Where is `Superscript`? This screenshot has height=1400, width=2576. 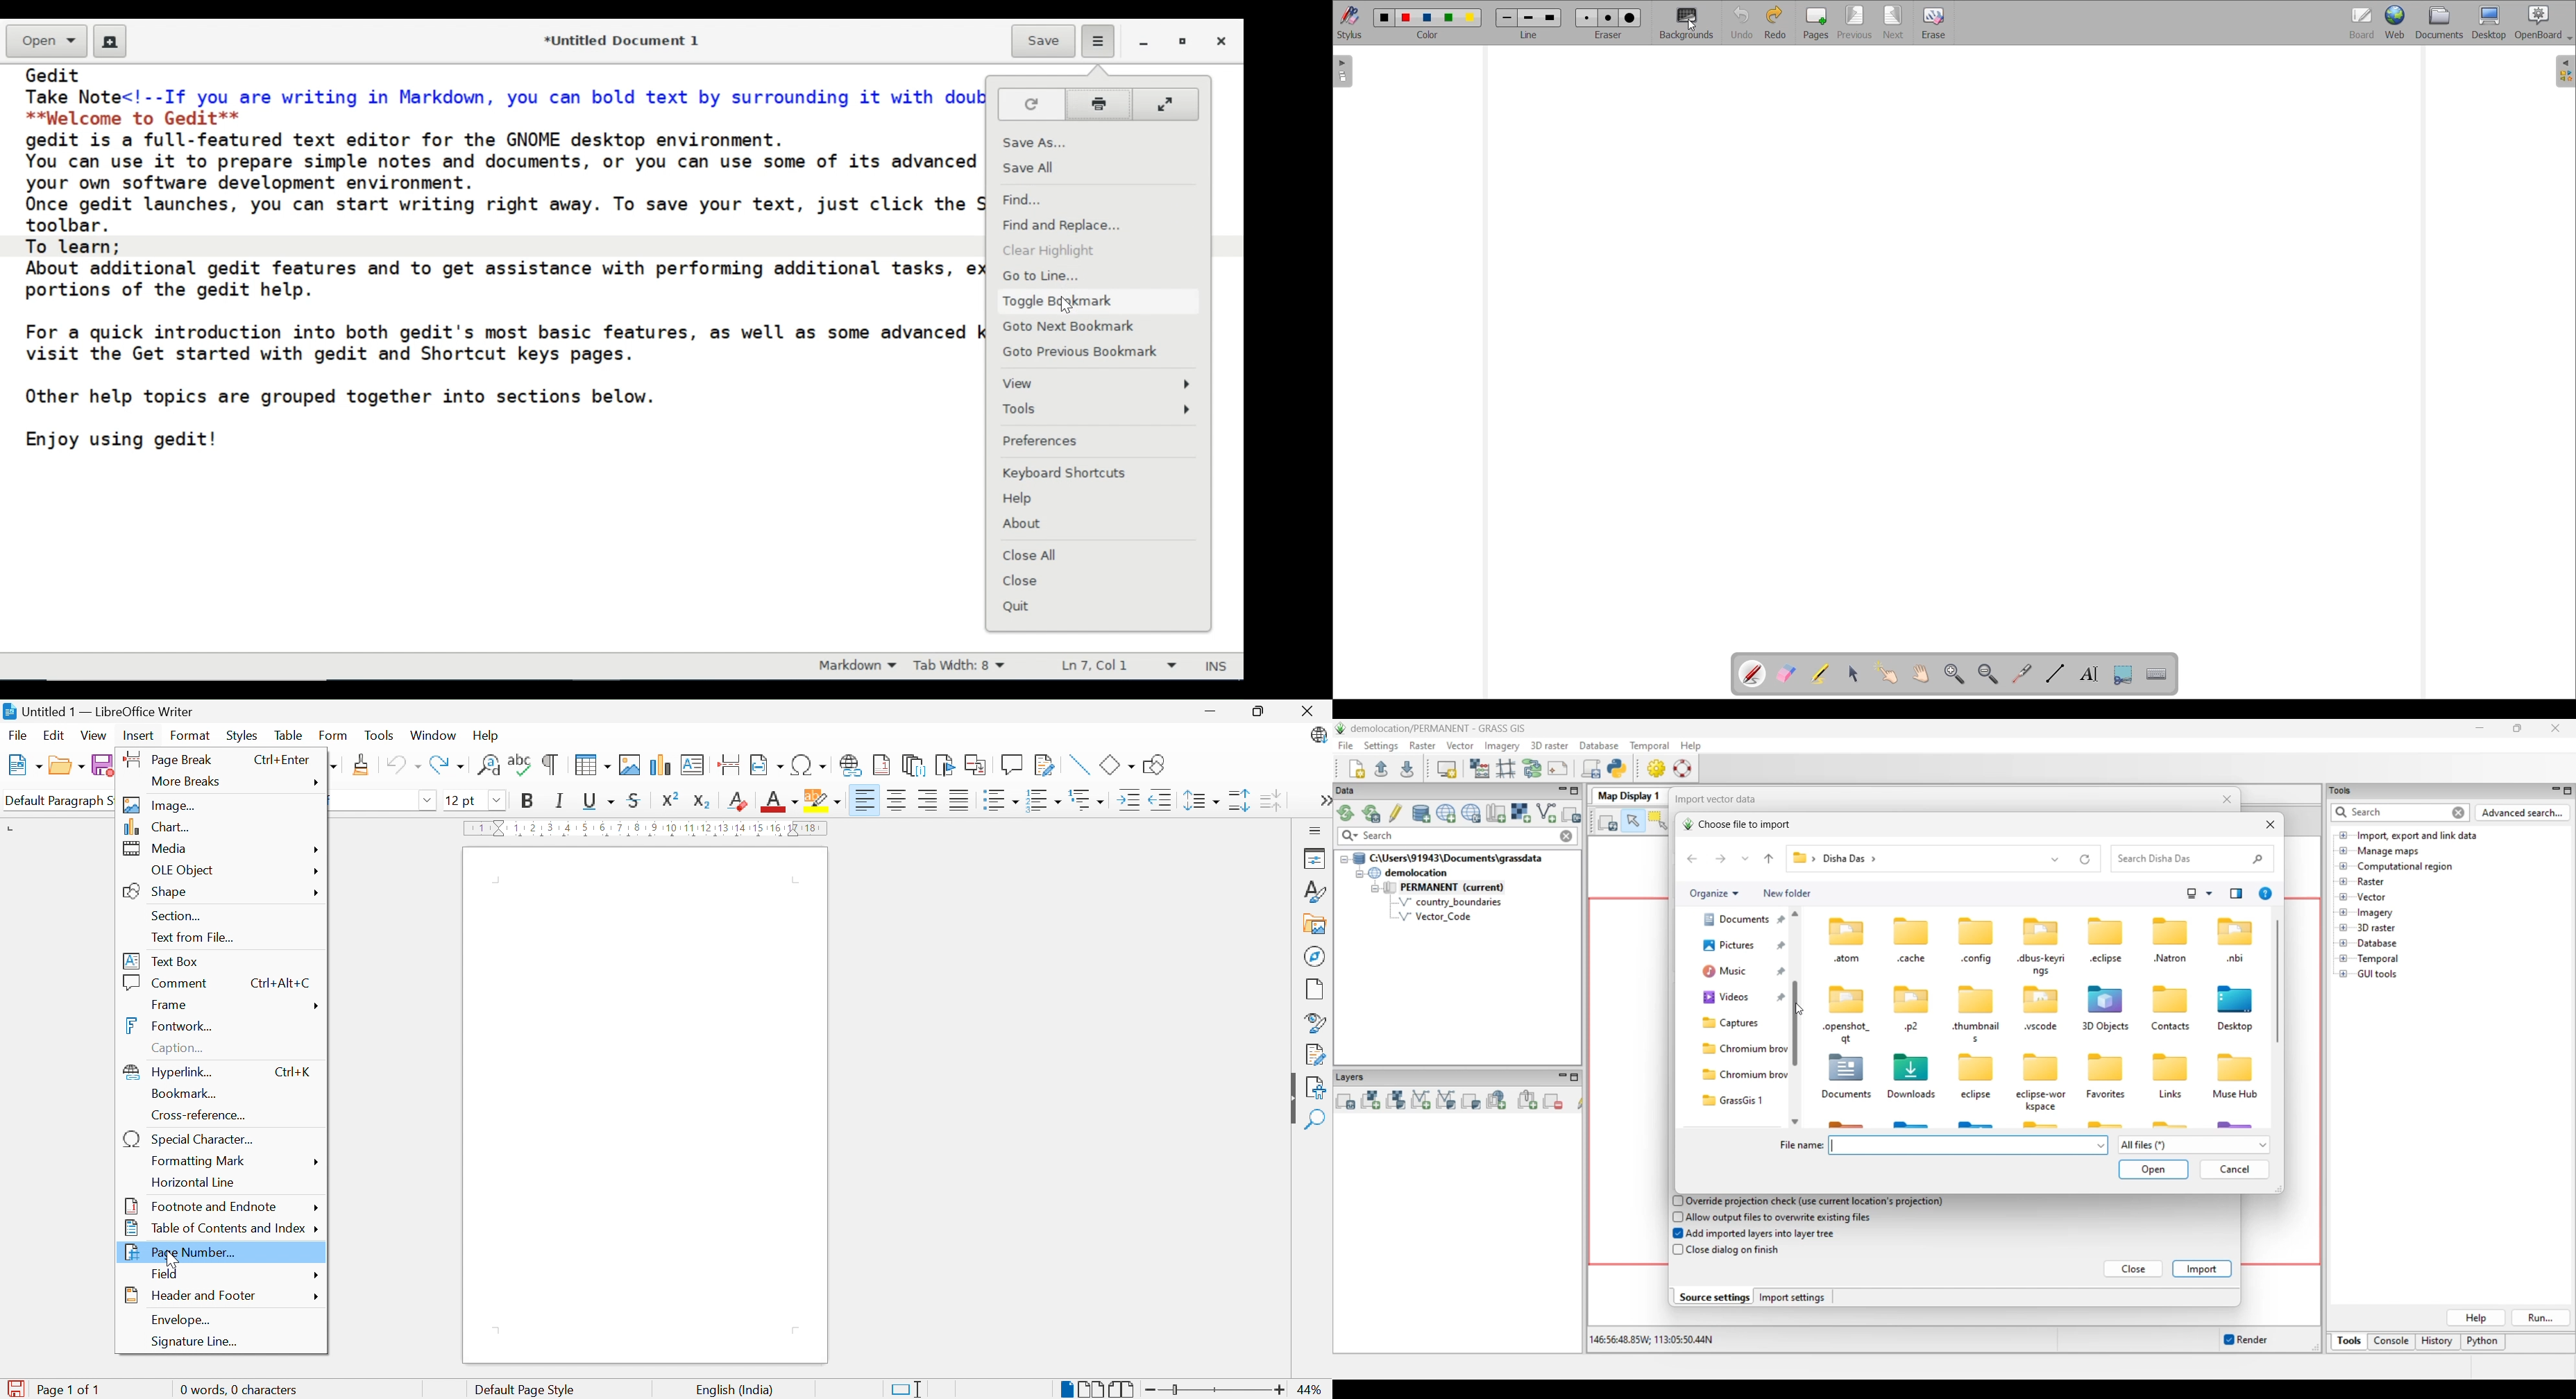
Superscript is located at coordinates (670, 799).